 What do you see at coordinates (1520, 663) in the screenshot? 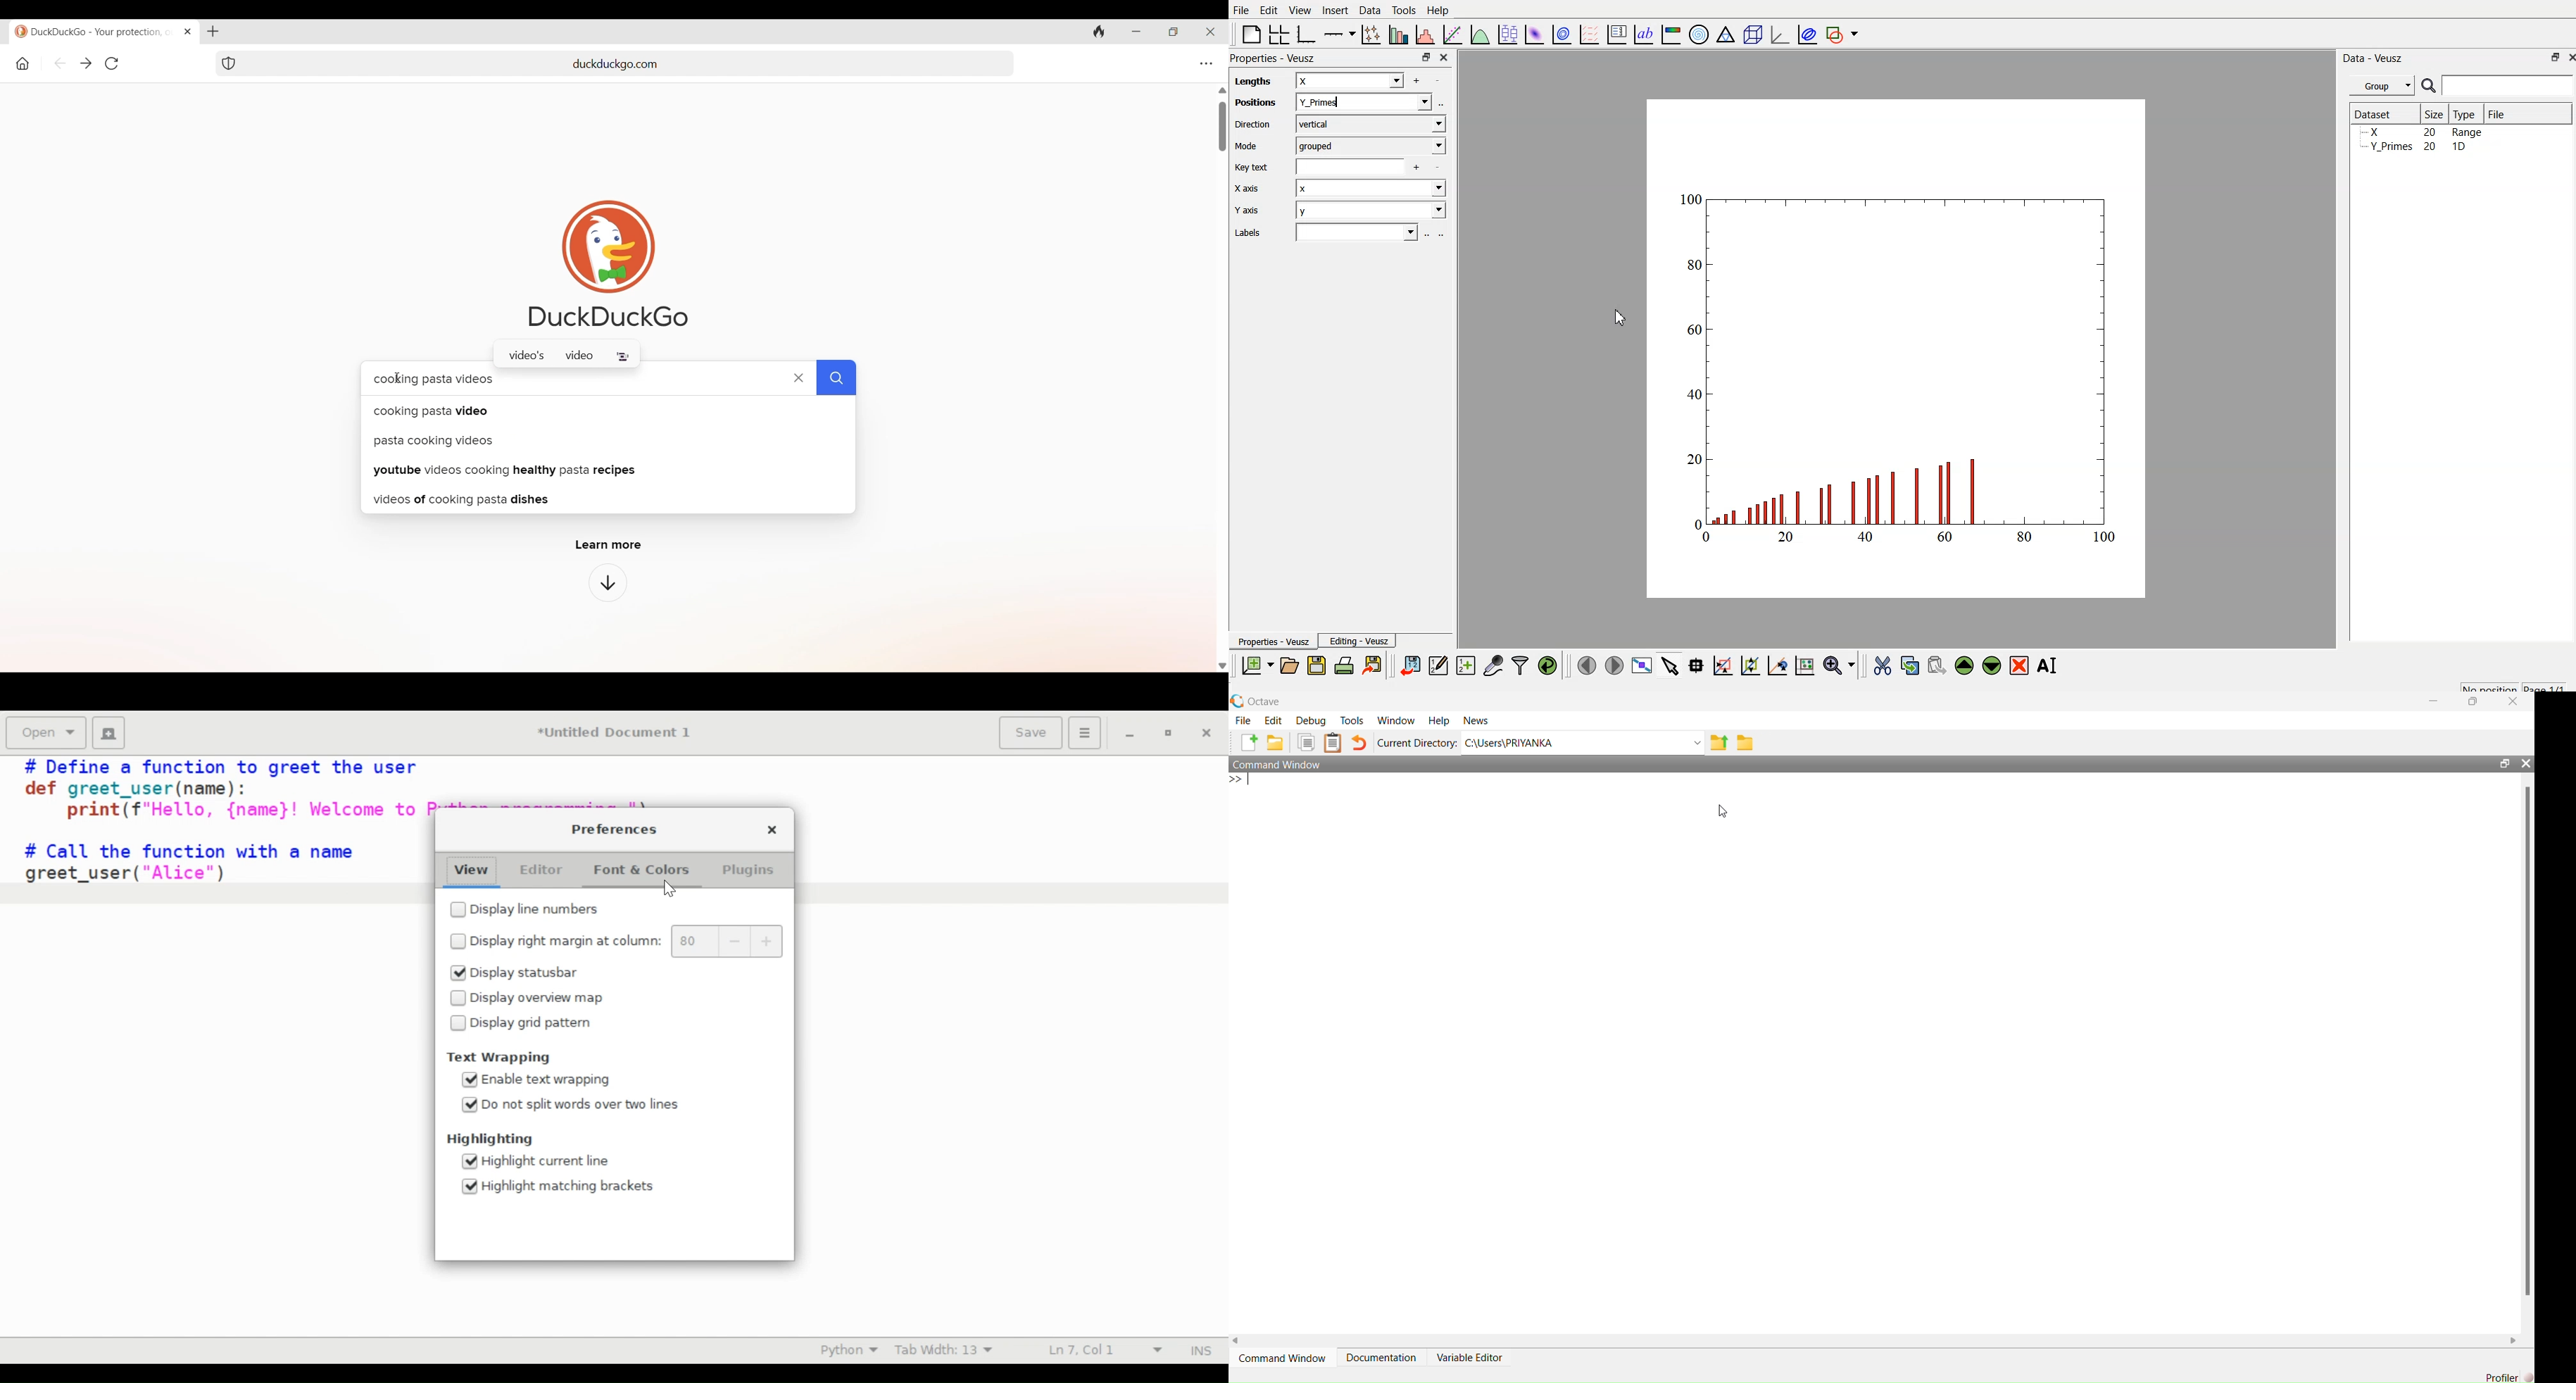
I see `filter data` at bounding box center [1520, 663].